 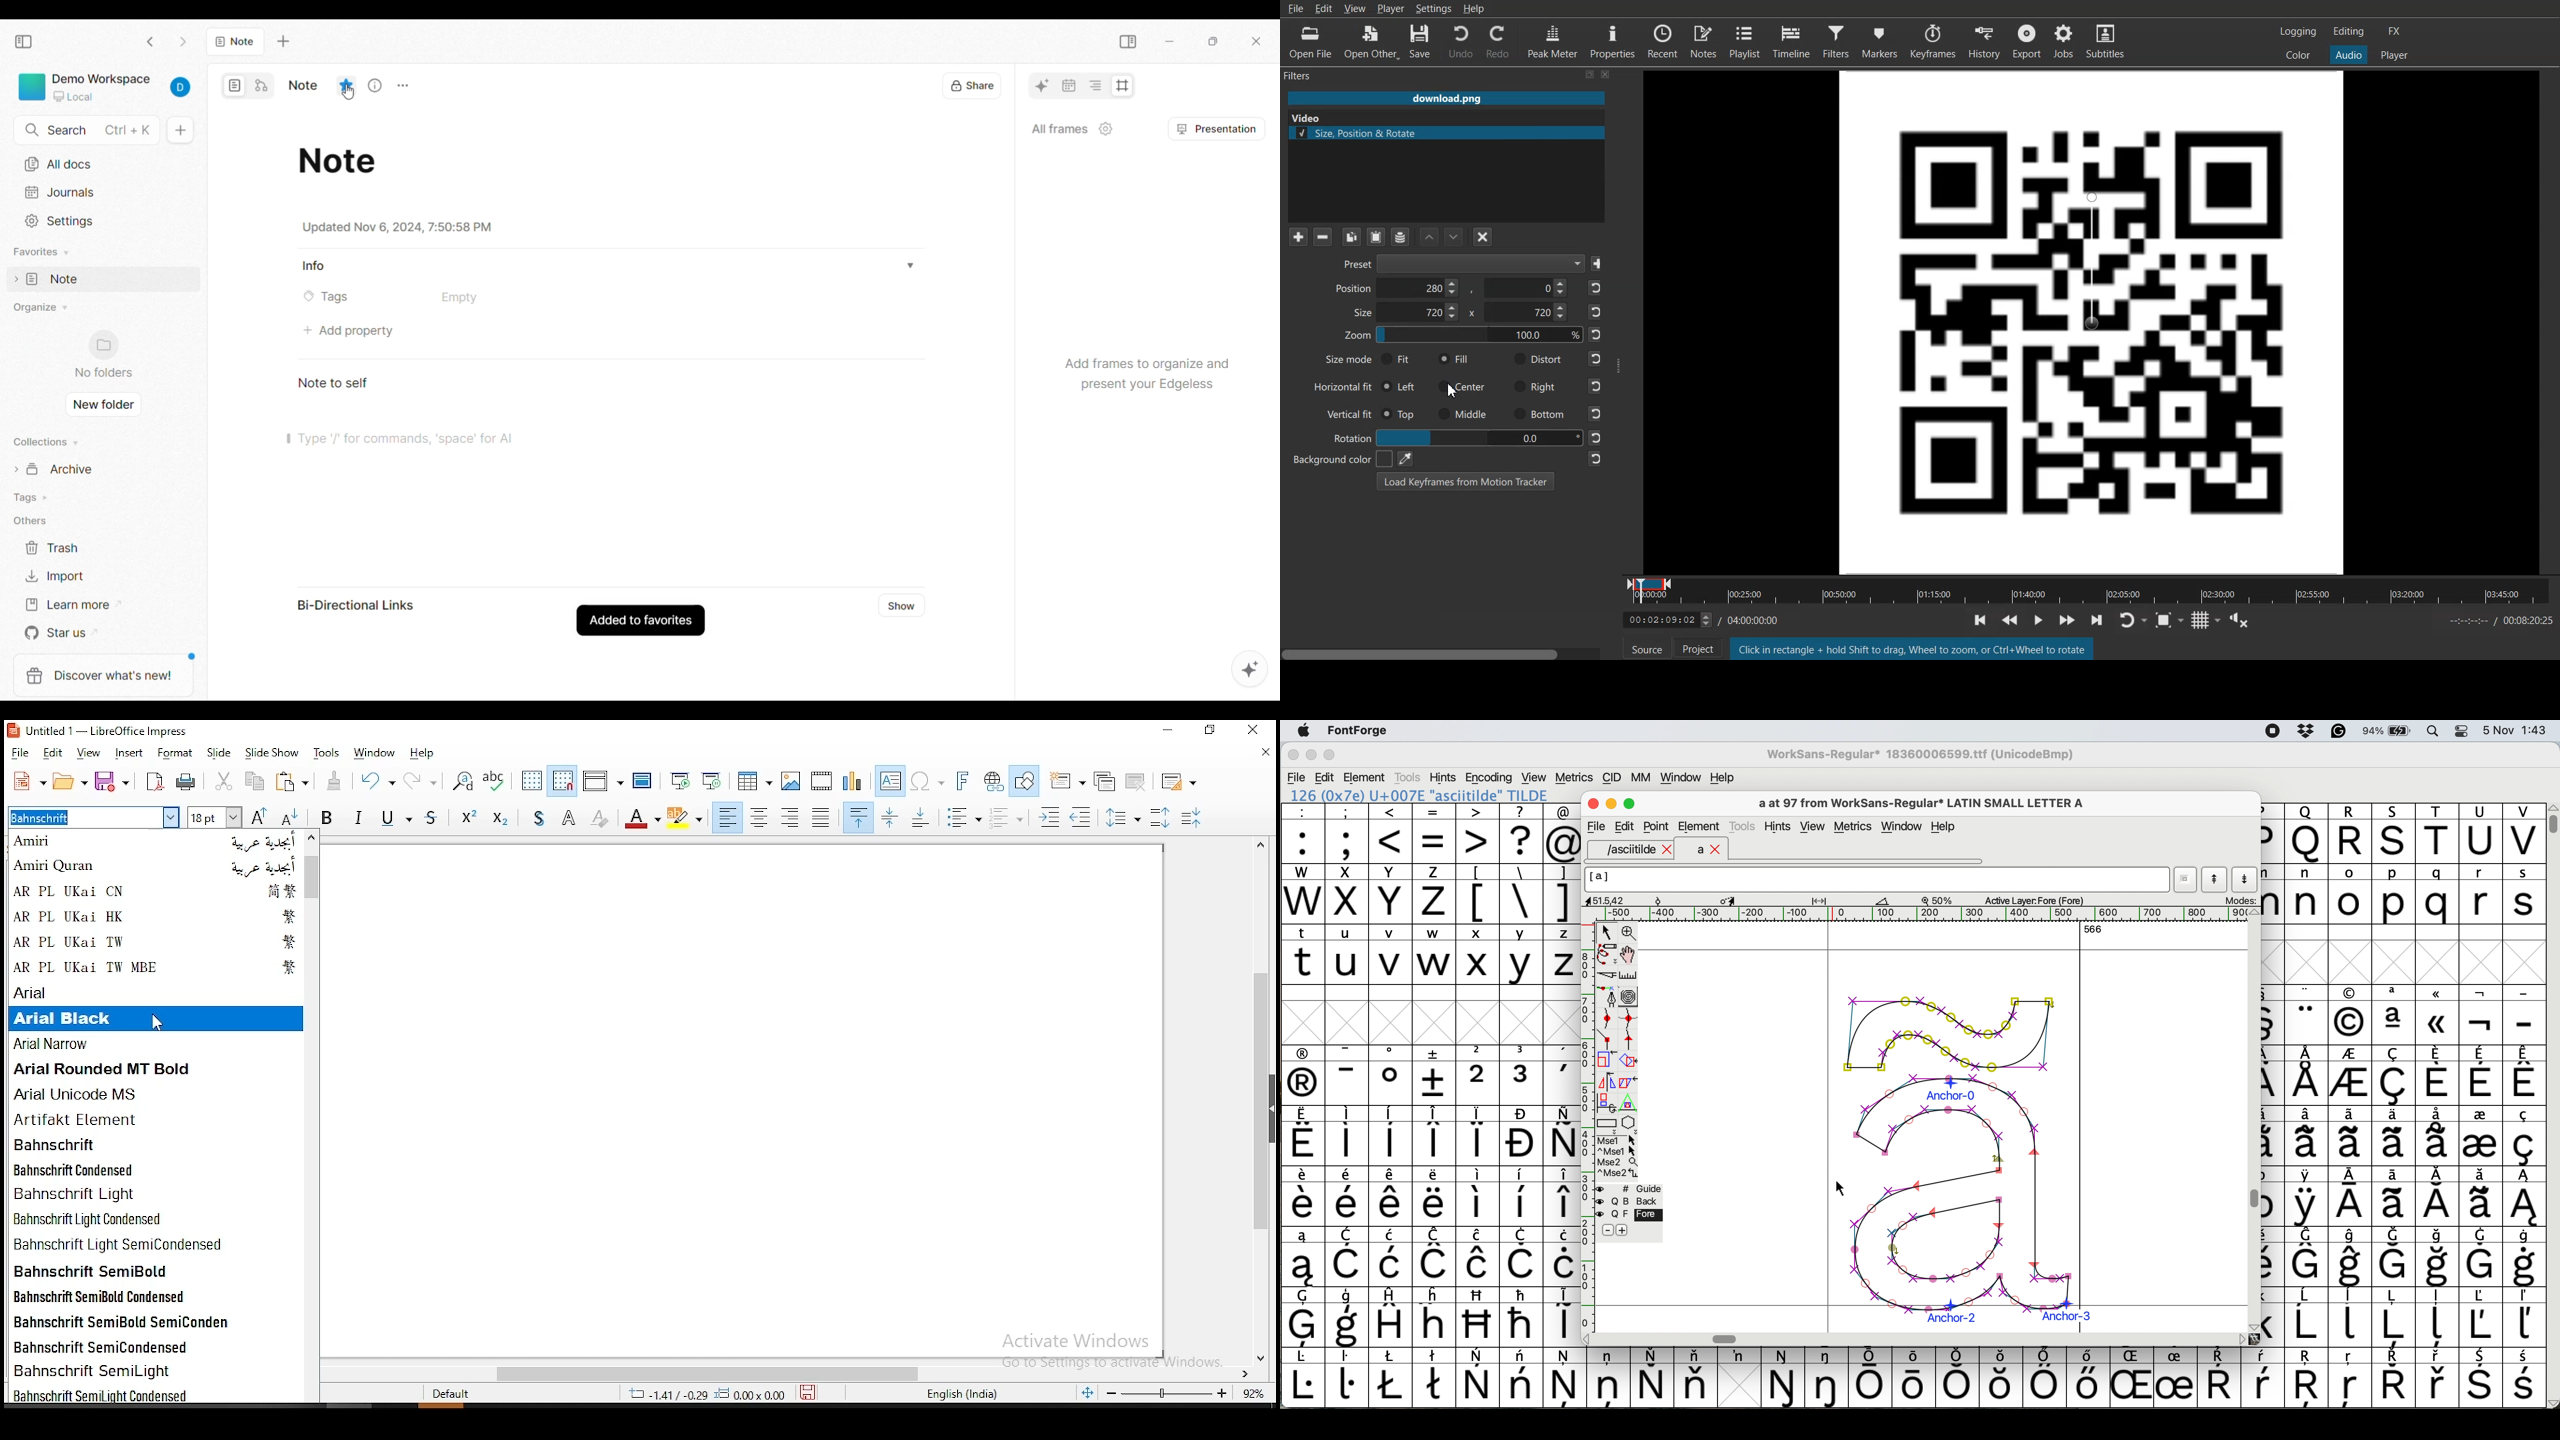 I want to click on subscript, so click(x=501, y=819).